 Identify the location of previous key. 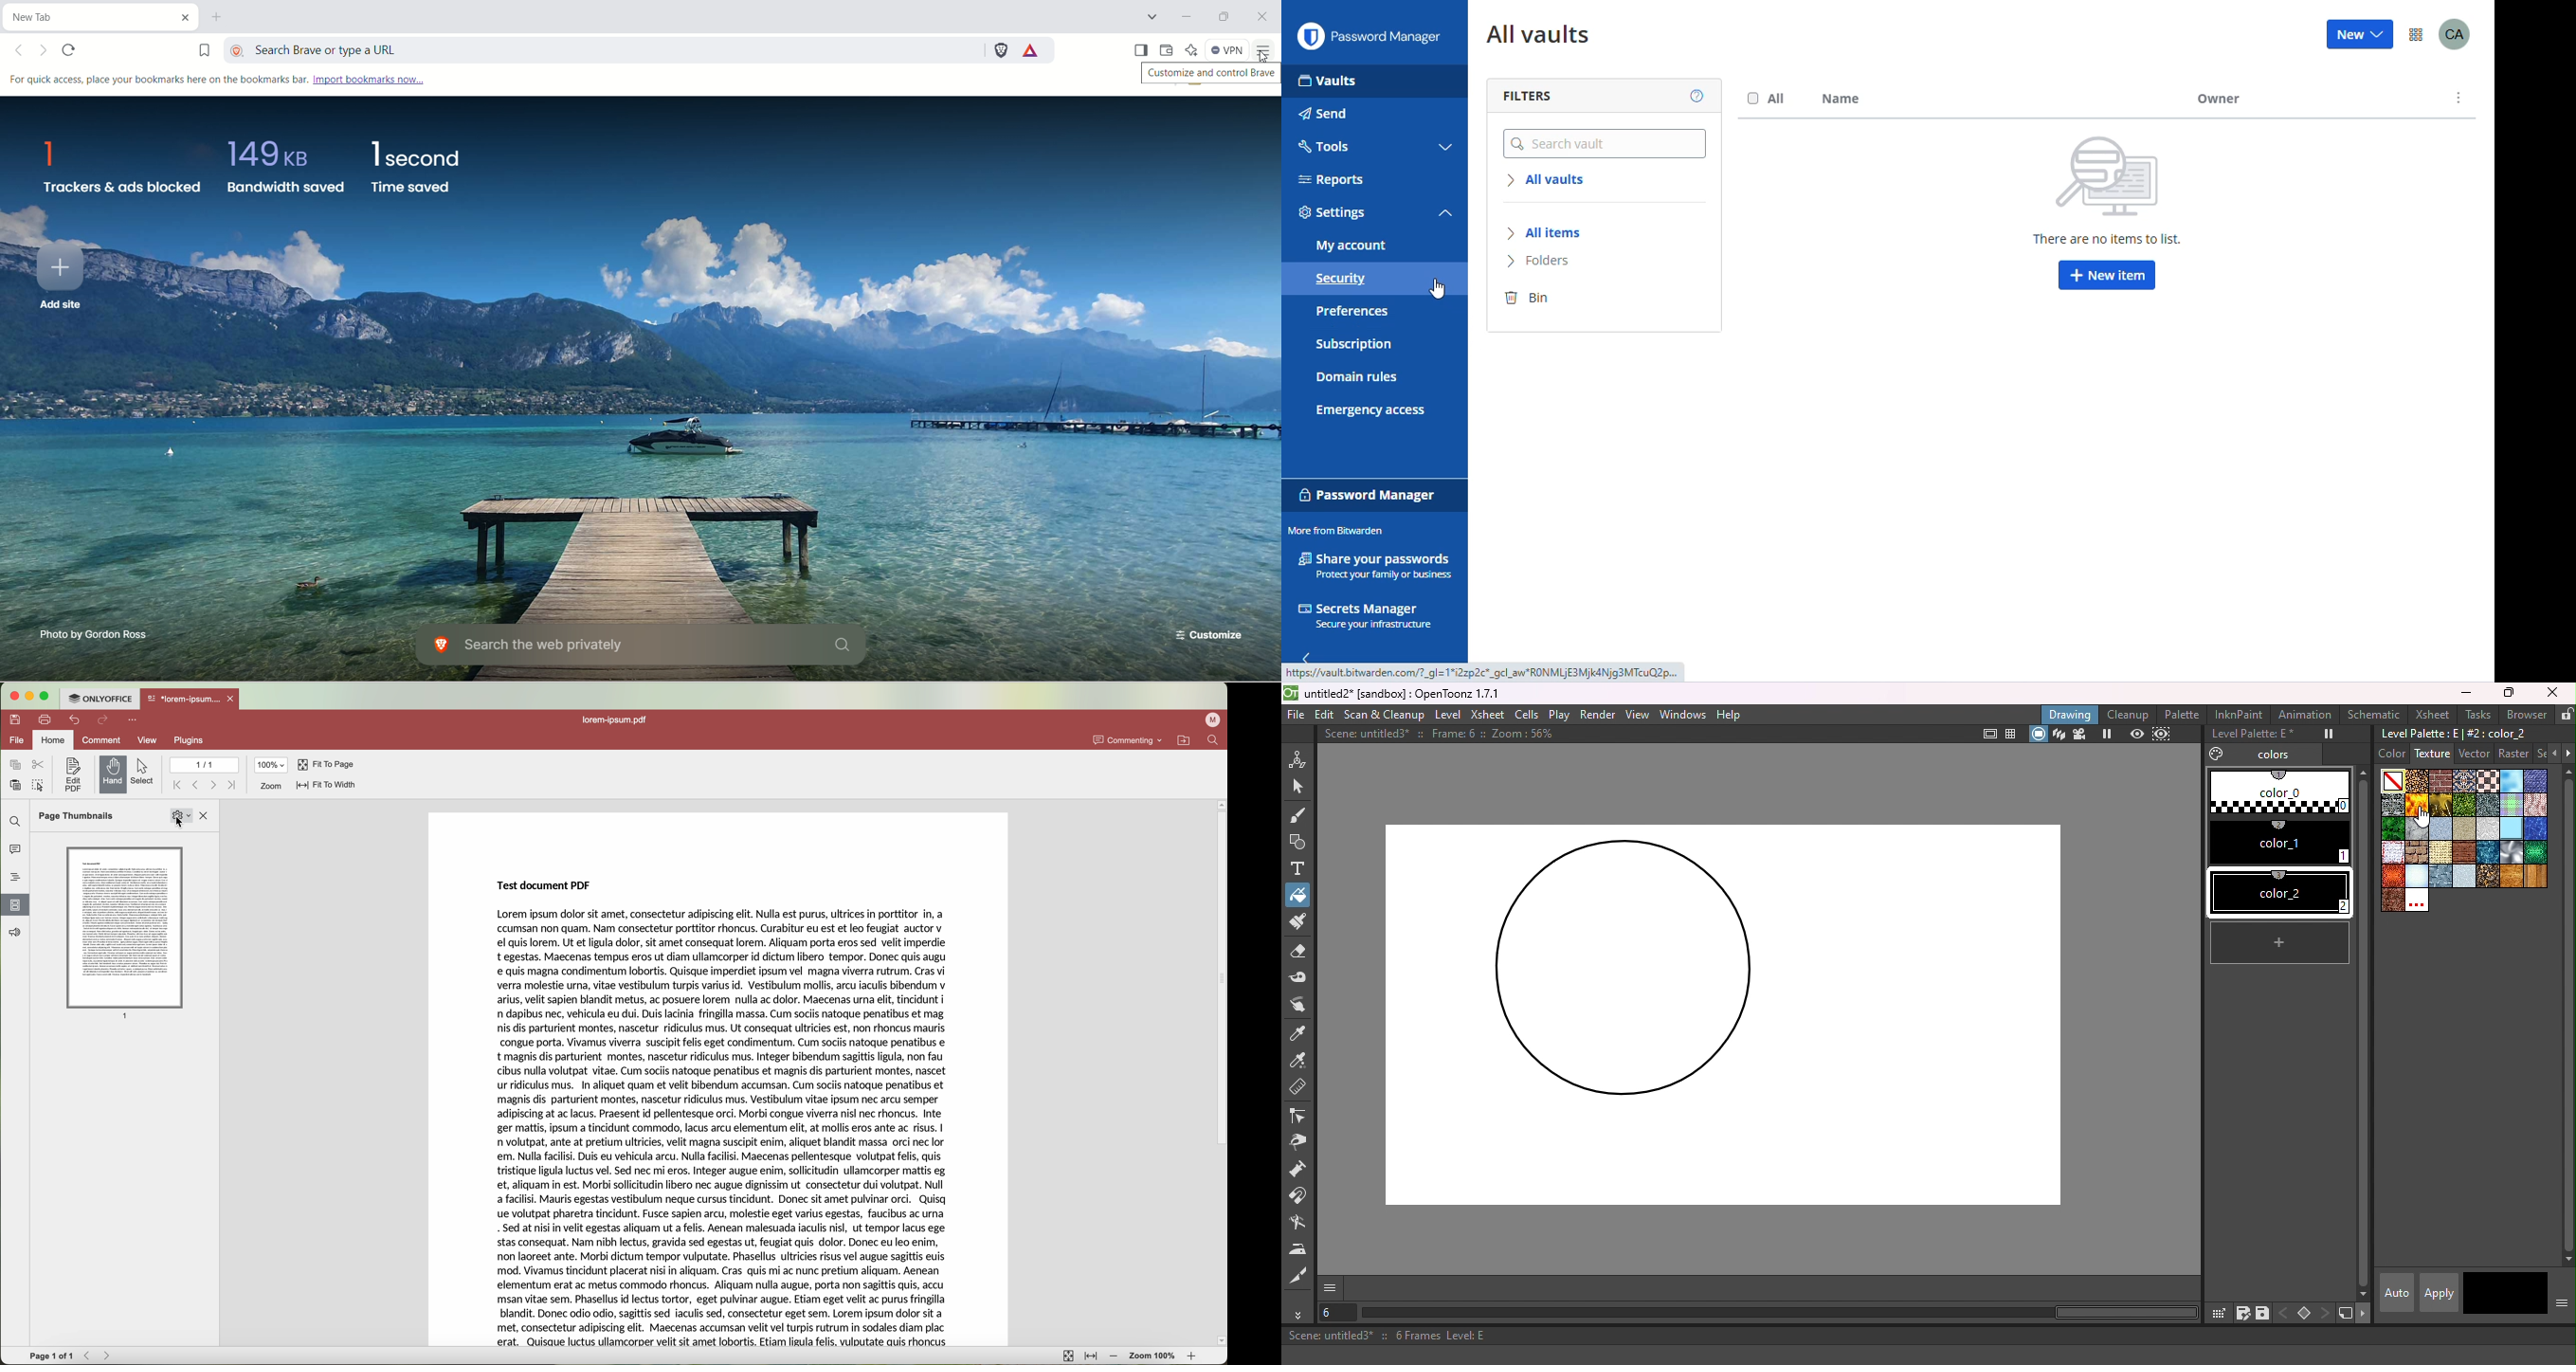
(2284, 1311).